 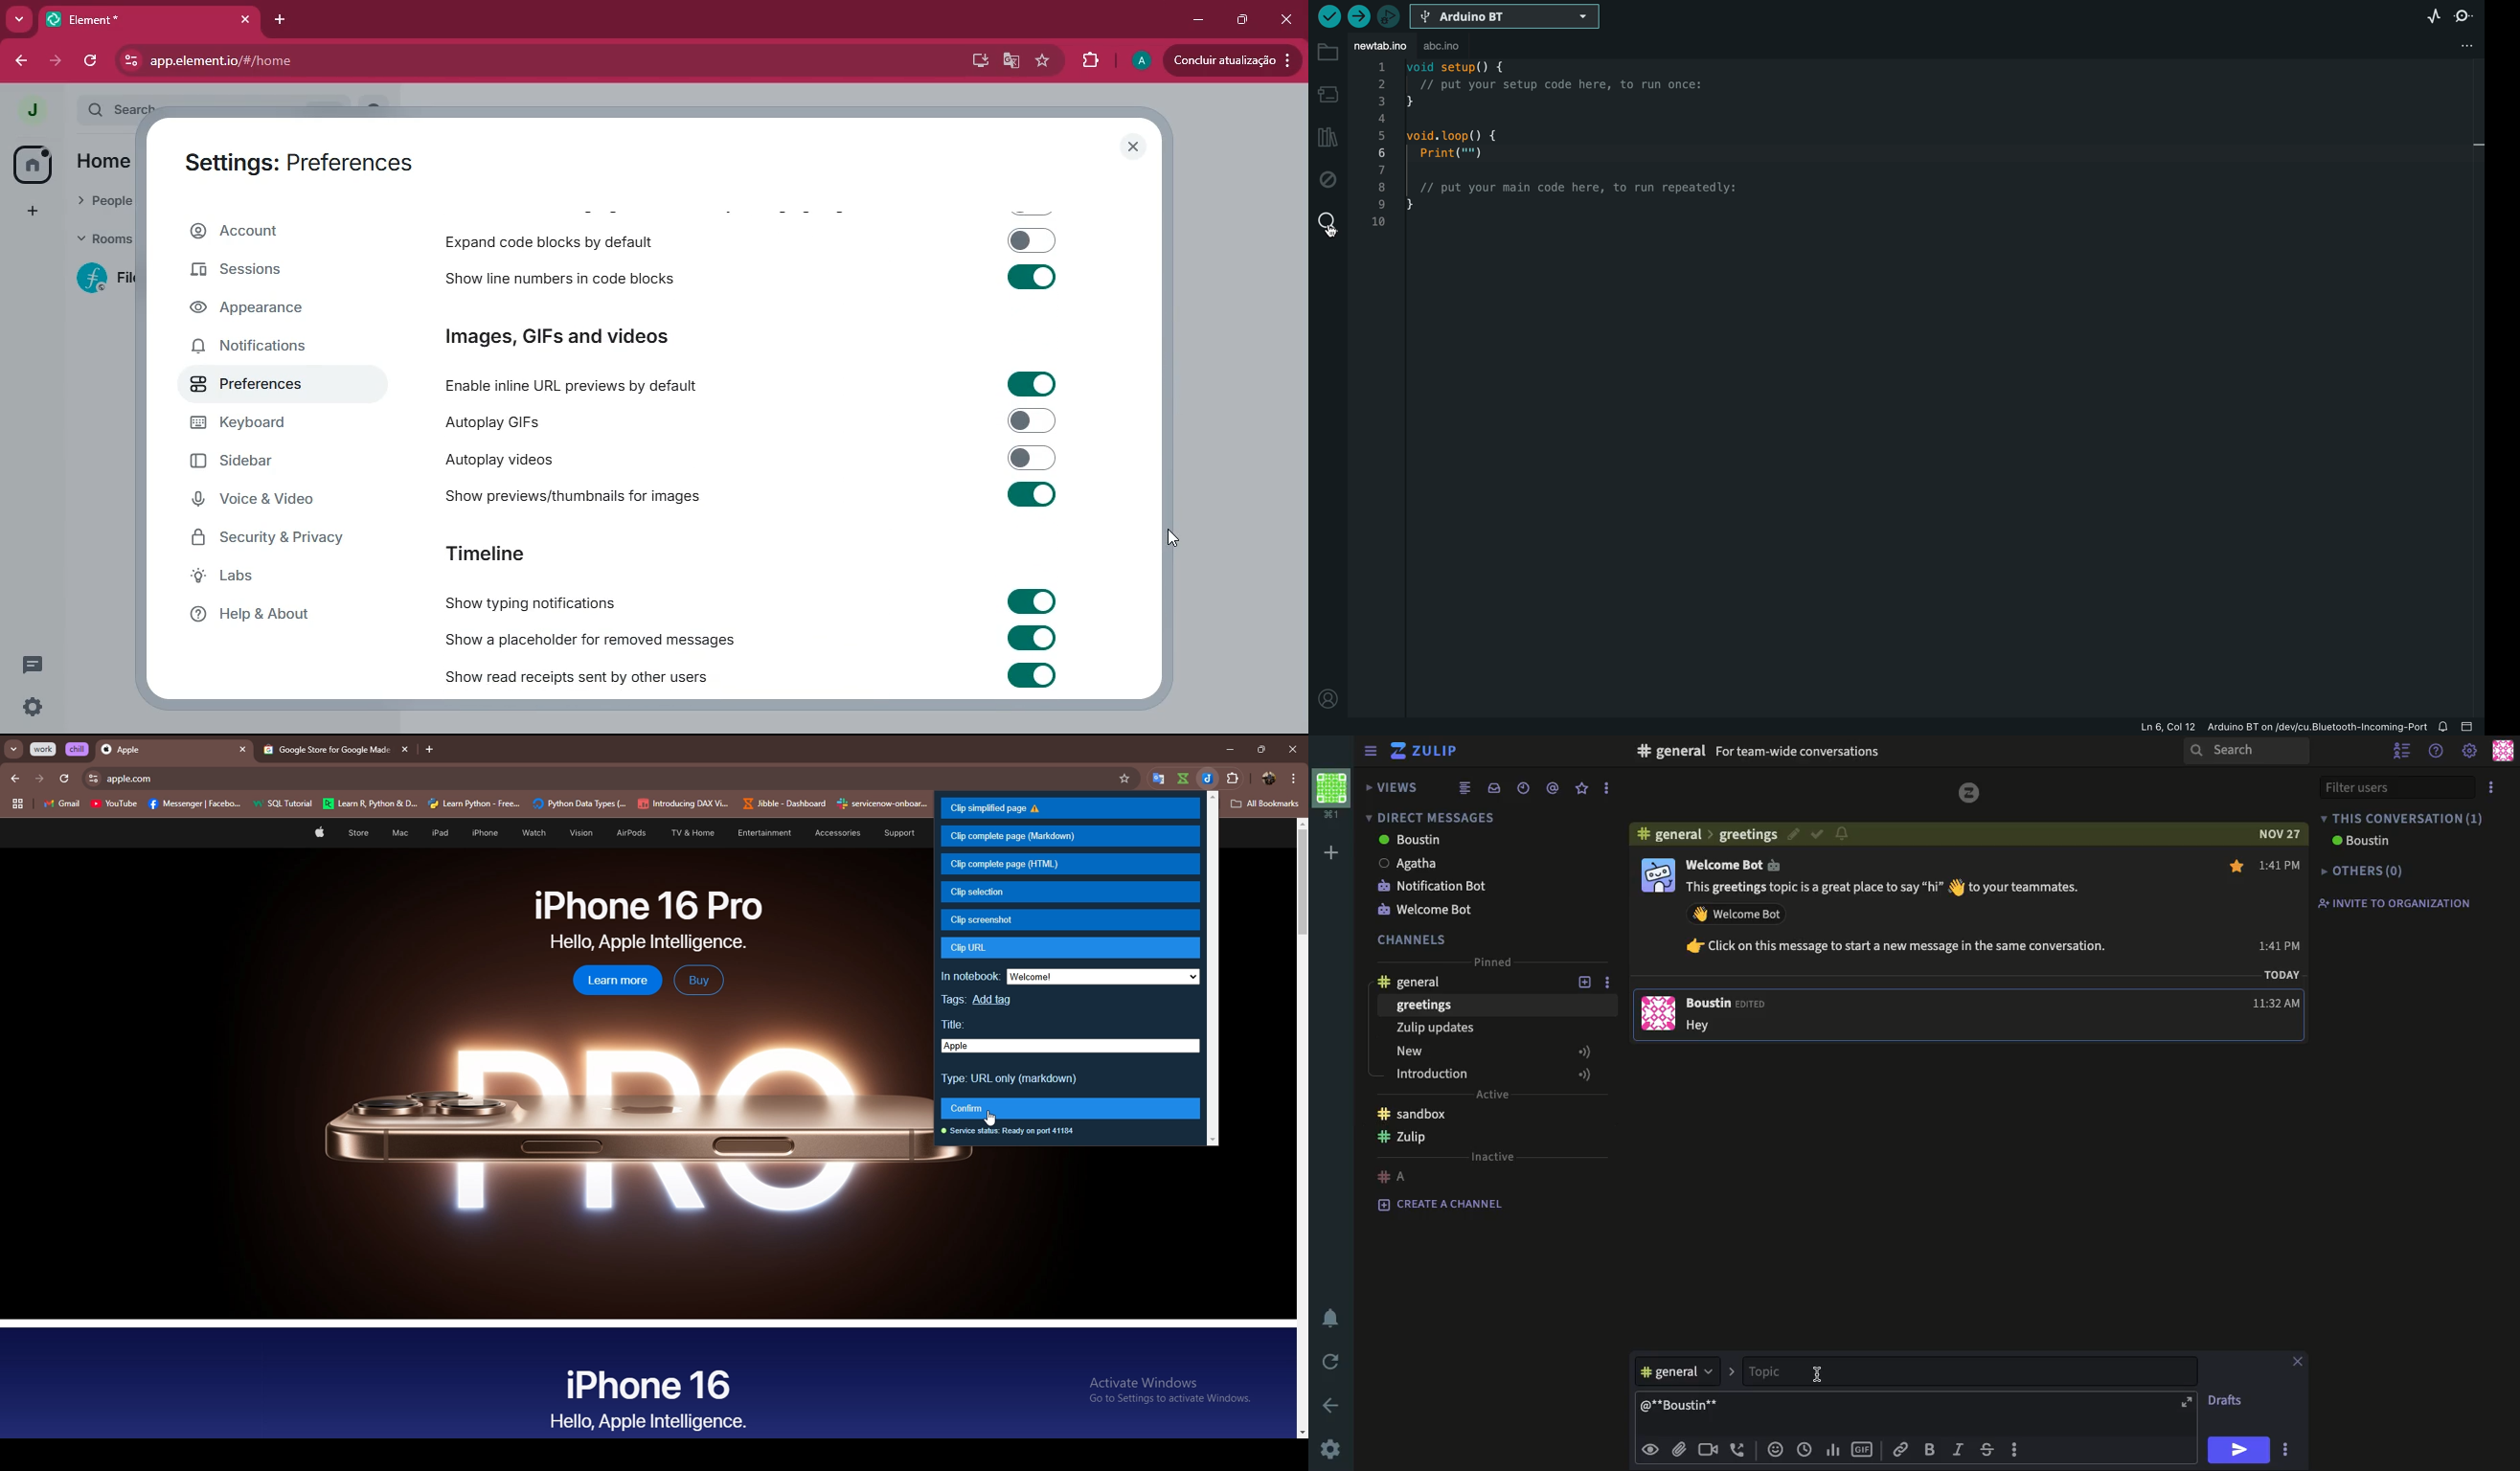 I want to click on file tab, so click(x=1380, y=45).